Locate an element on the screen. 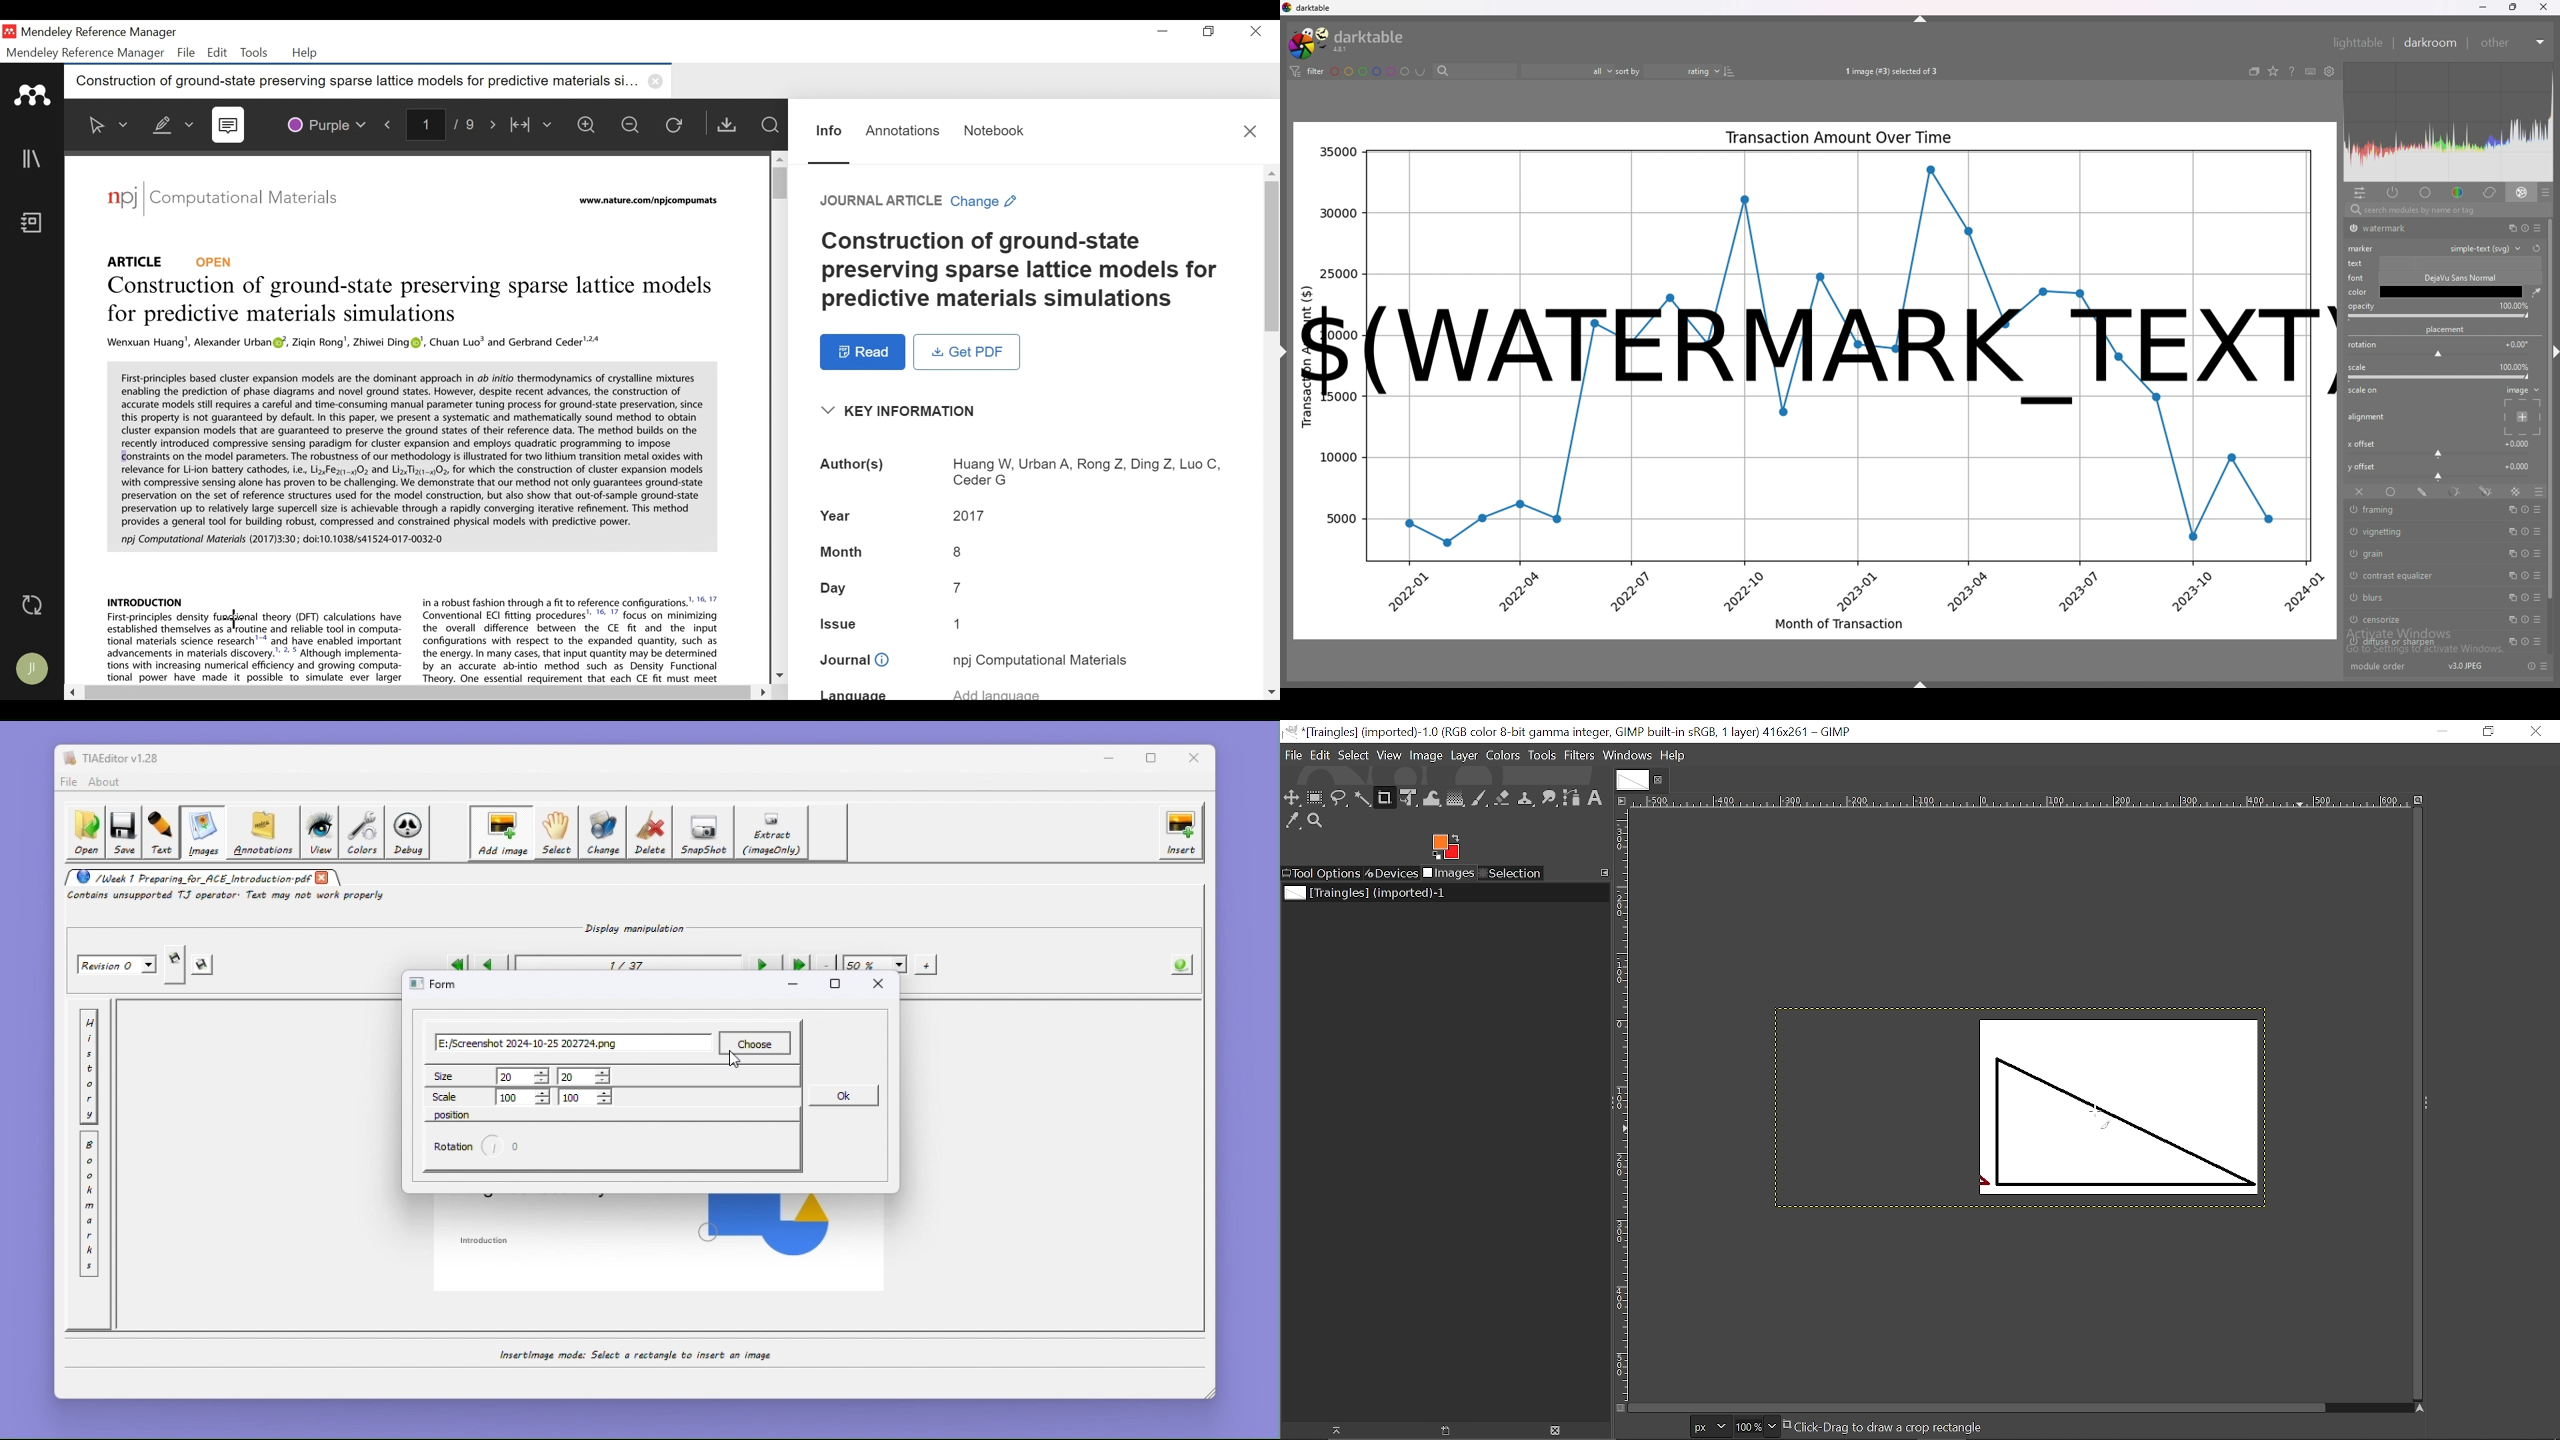  Restore is located at coordinates (1207, 32).